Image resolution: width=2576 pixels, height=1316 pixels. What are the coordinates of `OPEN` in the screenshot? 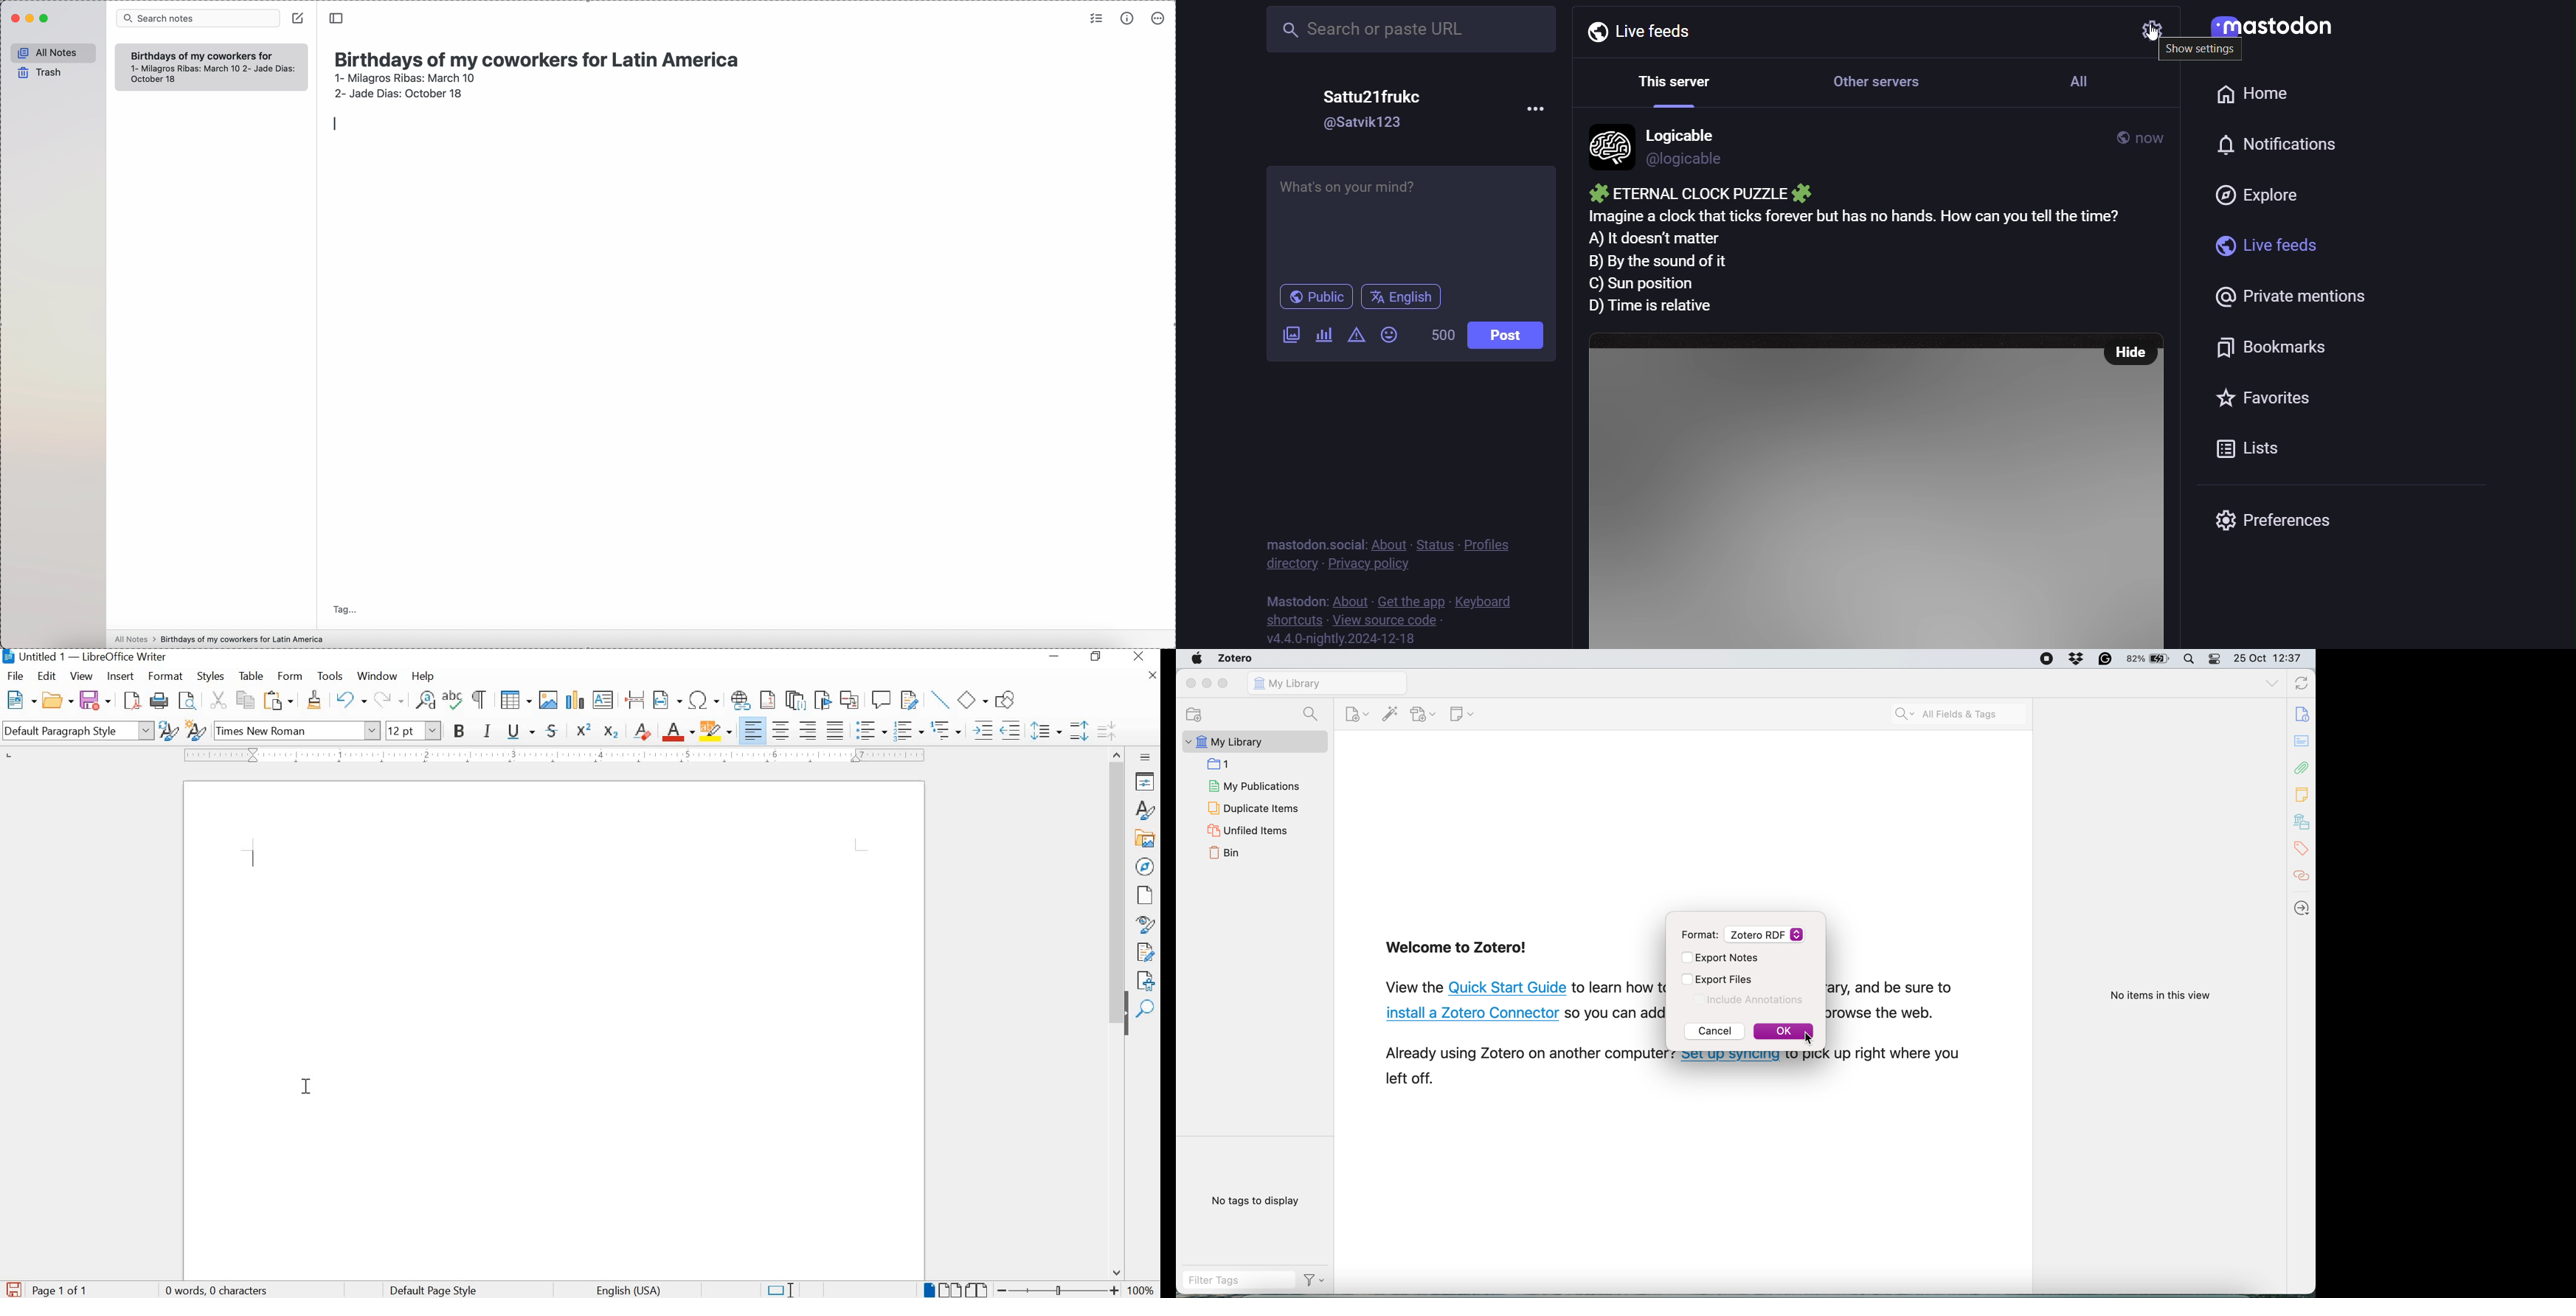 It's located at (57, 700).